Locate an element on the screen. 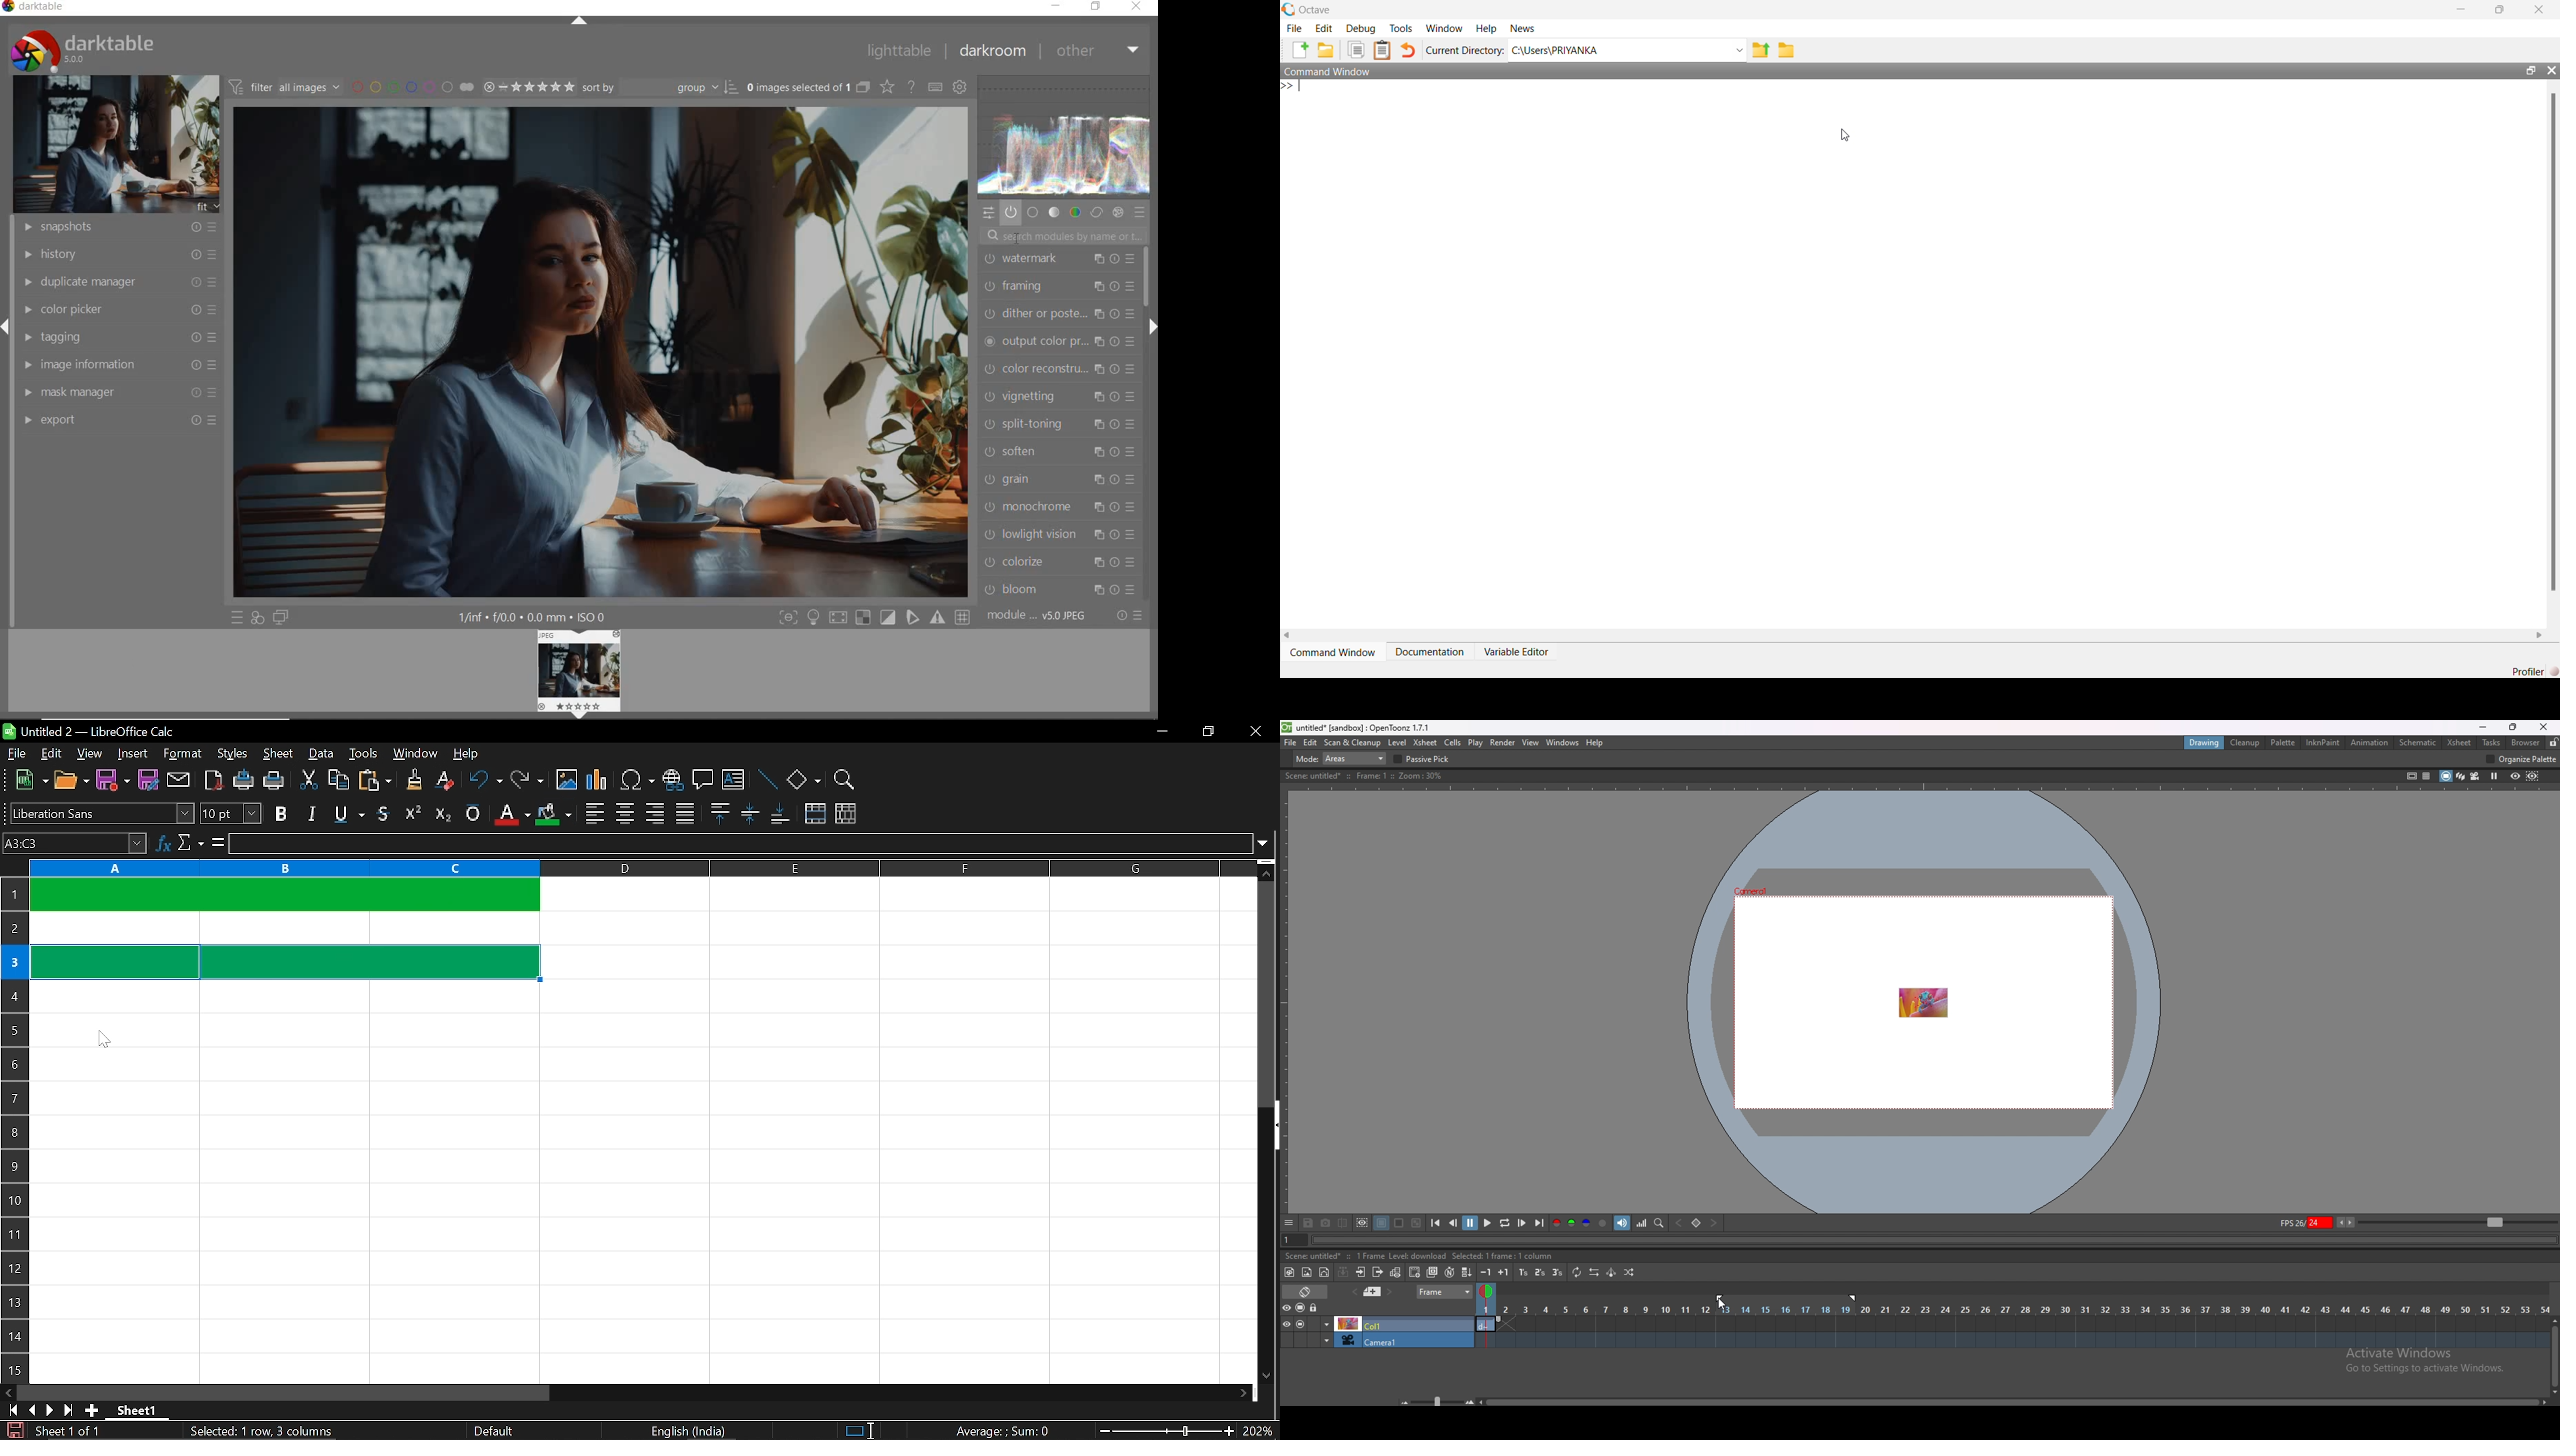  supercript is located at coordinates (413, 813).